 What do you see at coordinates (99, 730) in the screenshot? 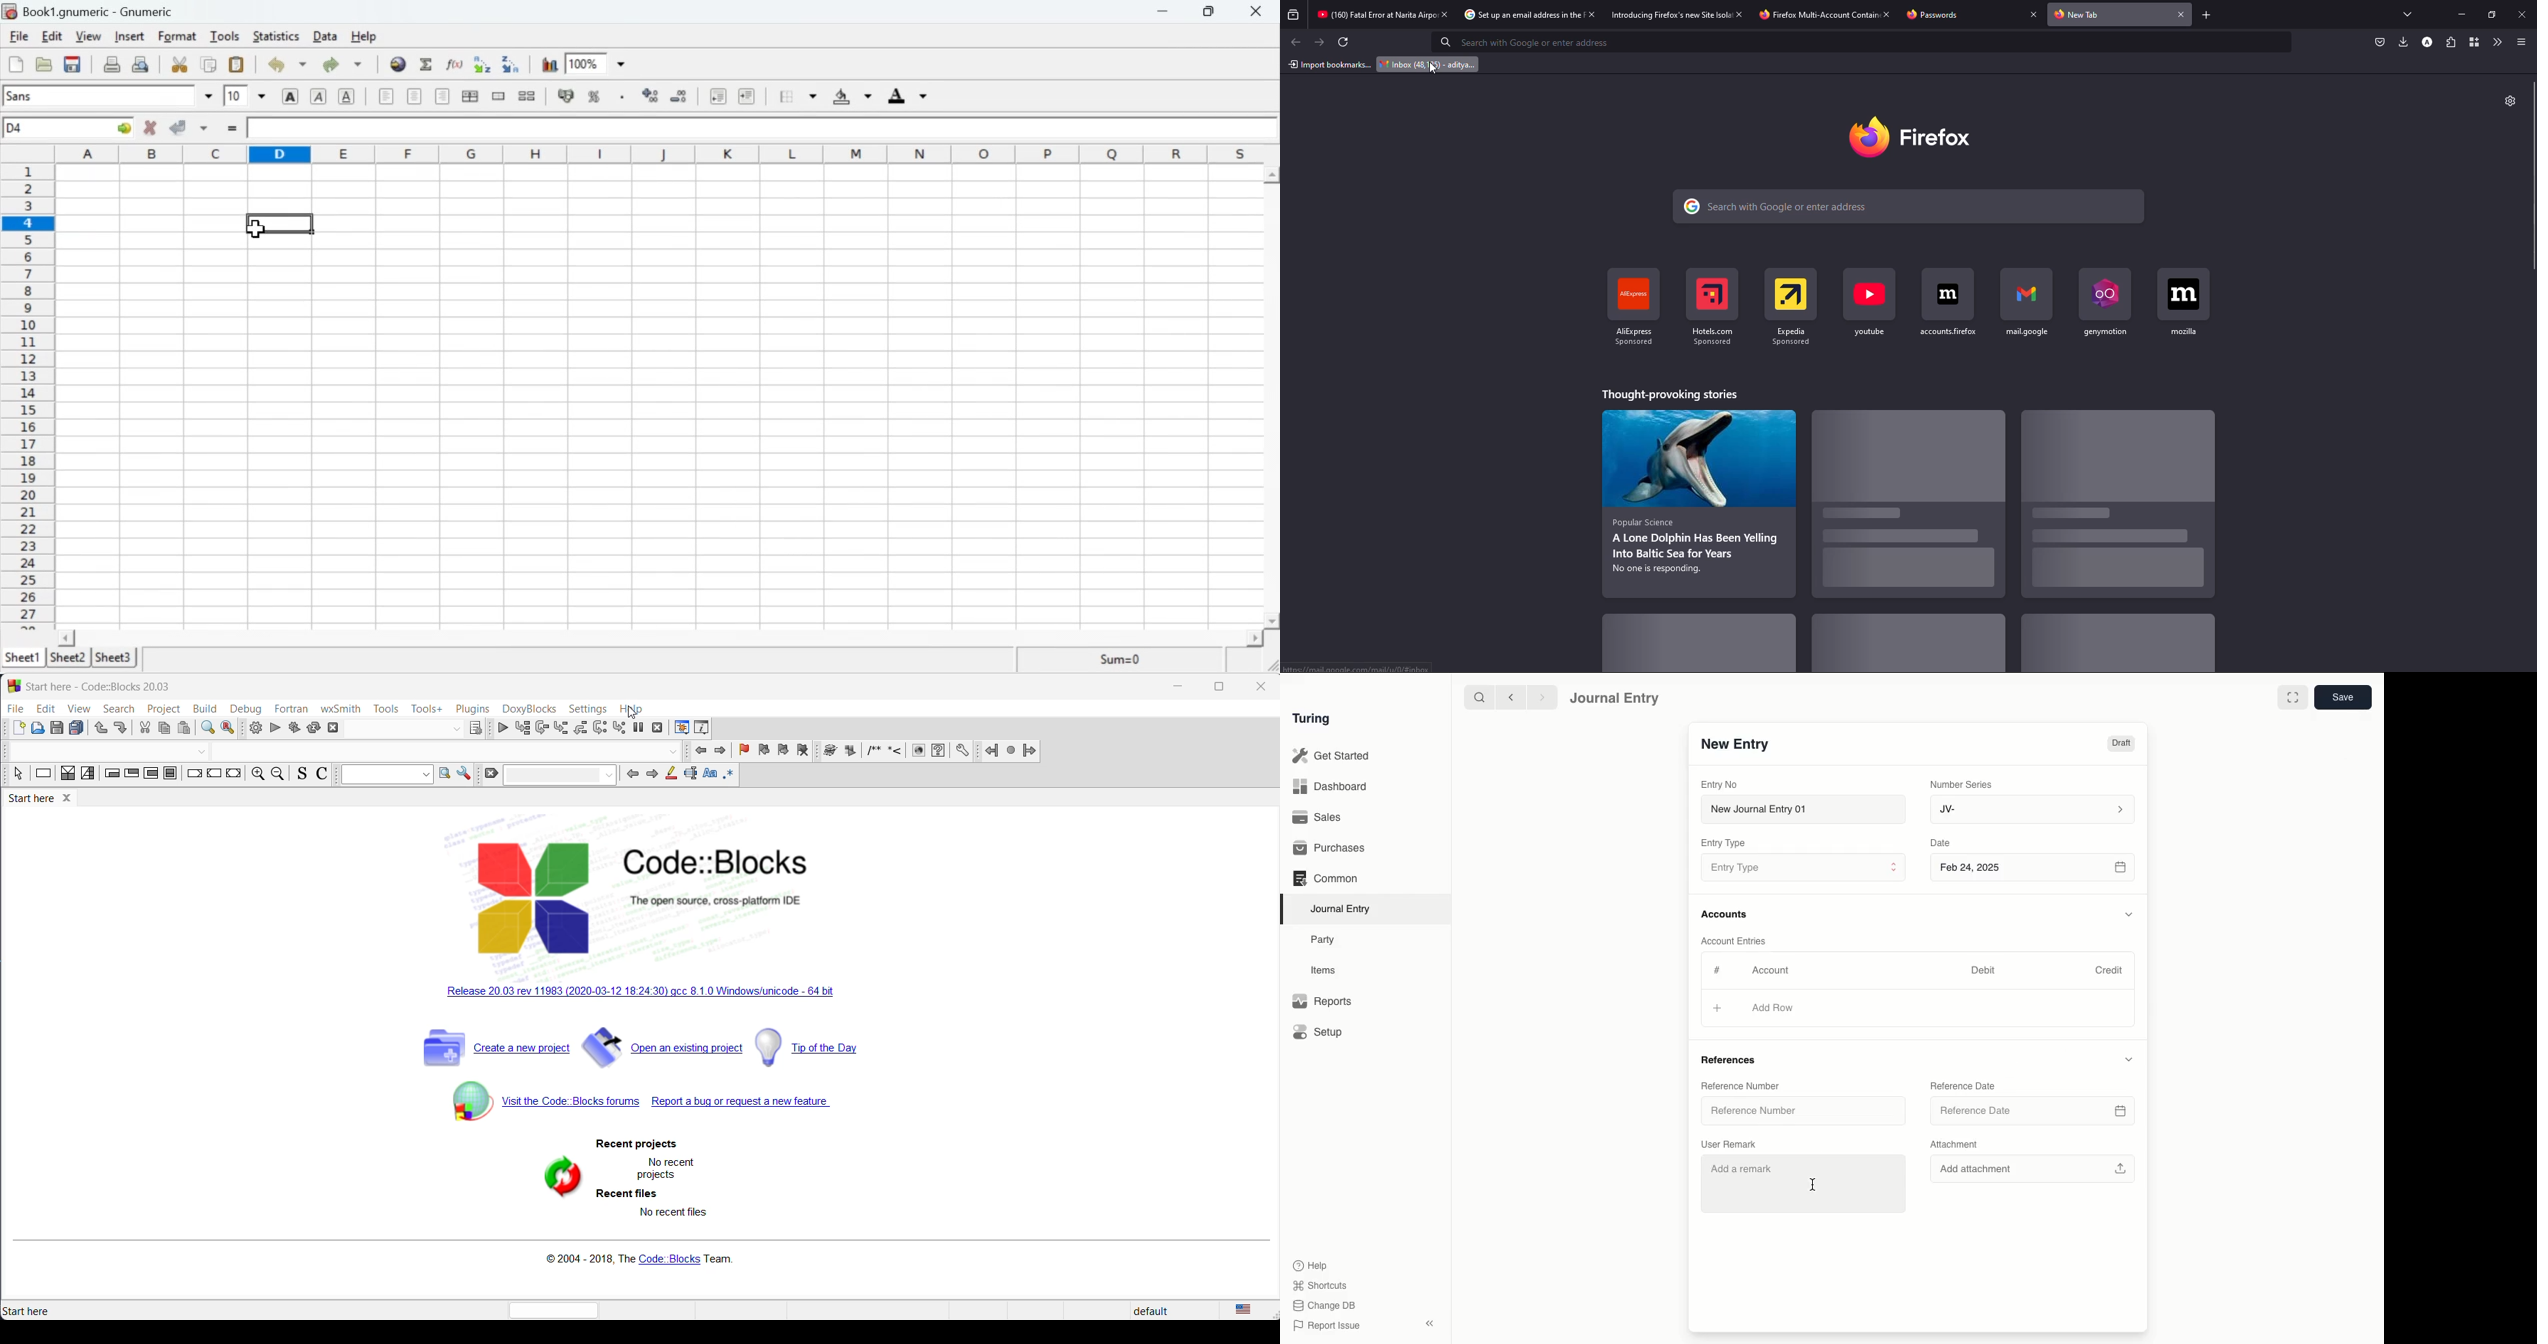
I see `undo` at bounding box center [99, 730].